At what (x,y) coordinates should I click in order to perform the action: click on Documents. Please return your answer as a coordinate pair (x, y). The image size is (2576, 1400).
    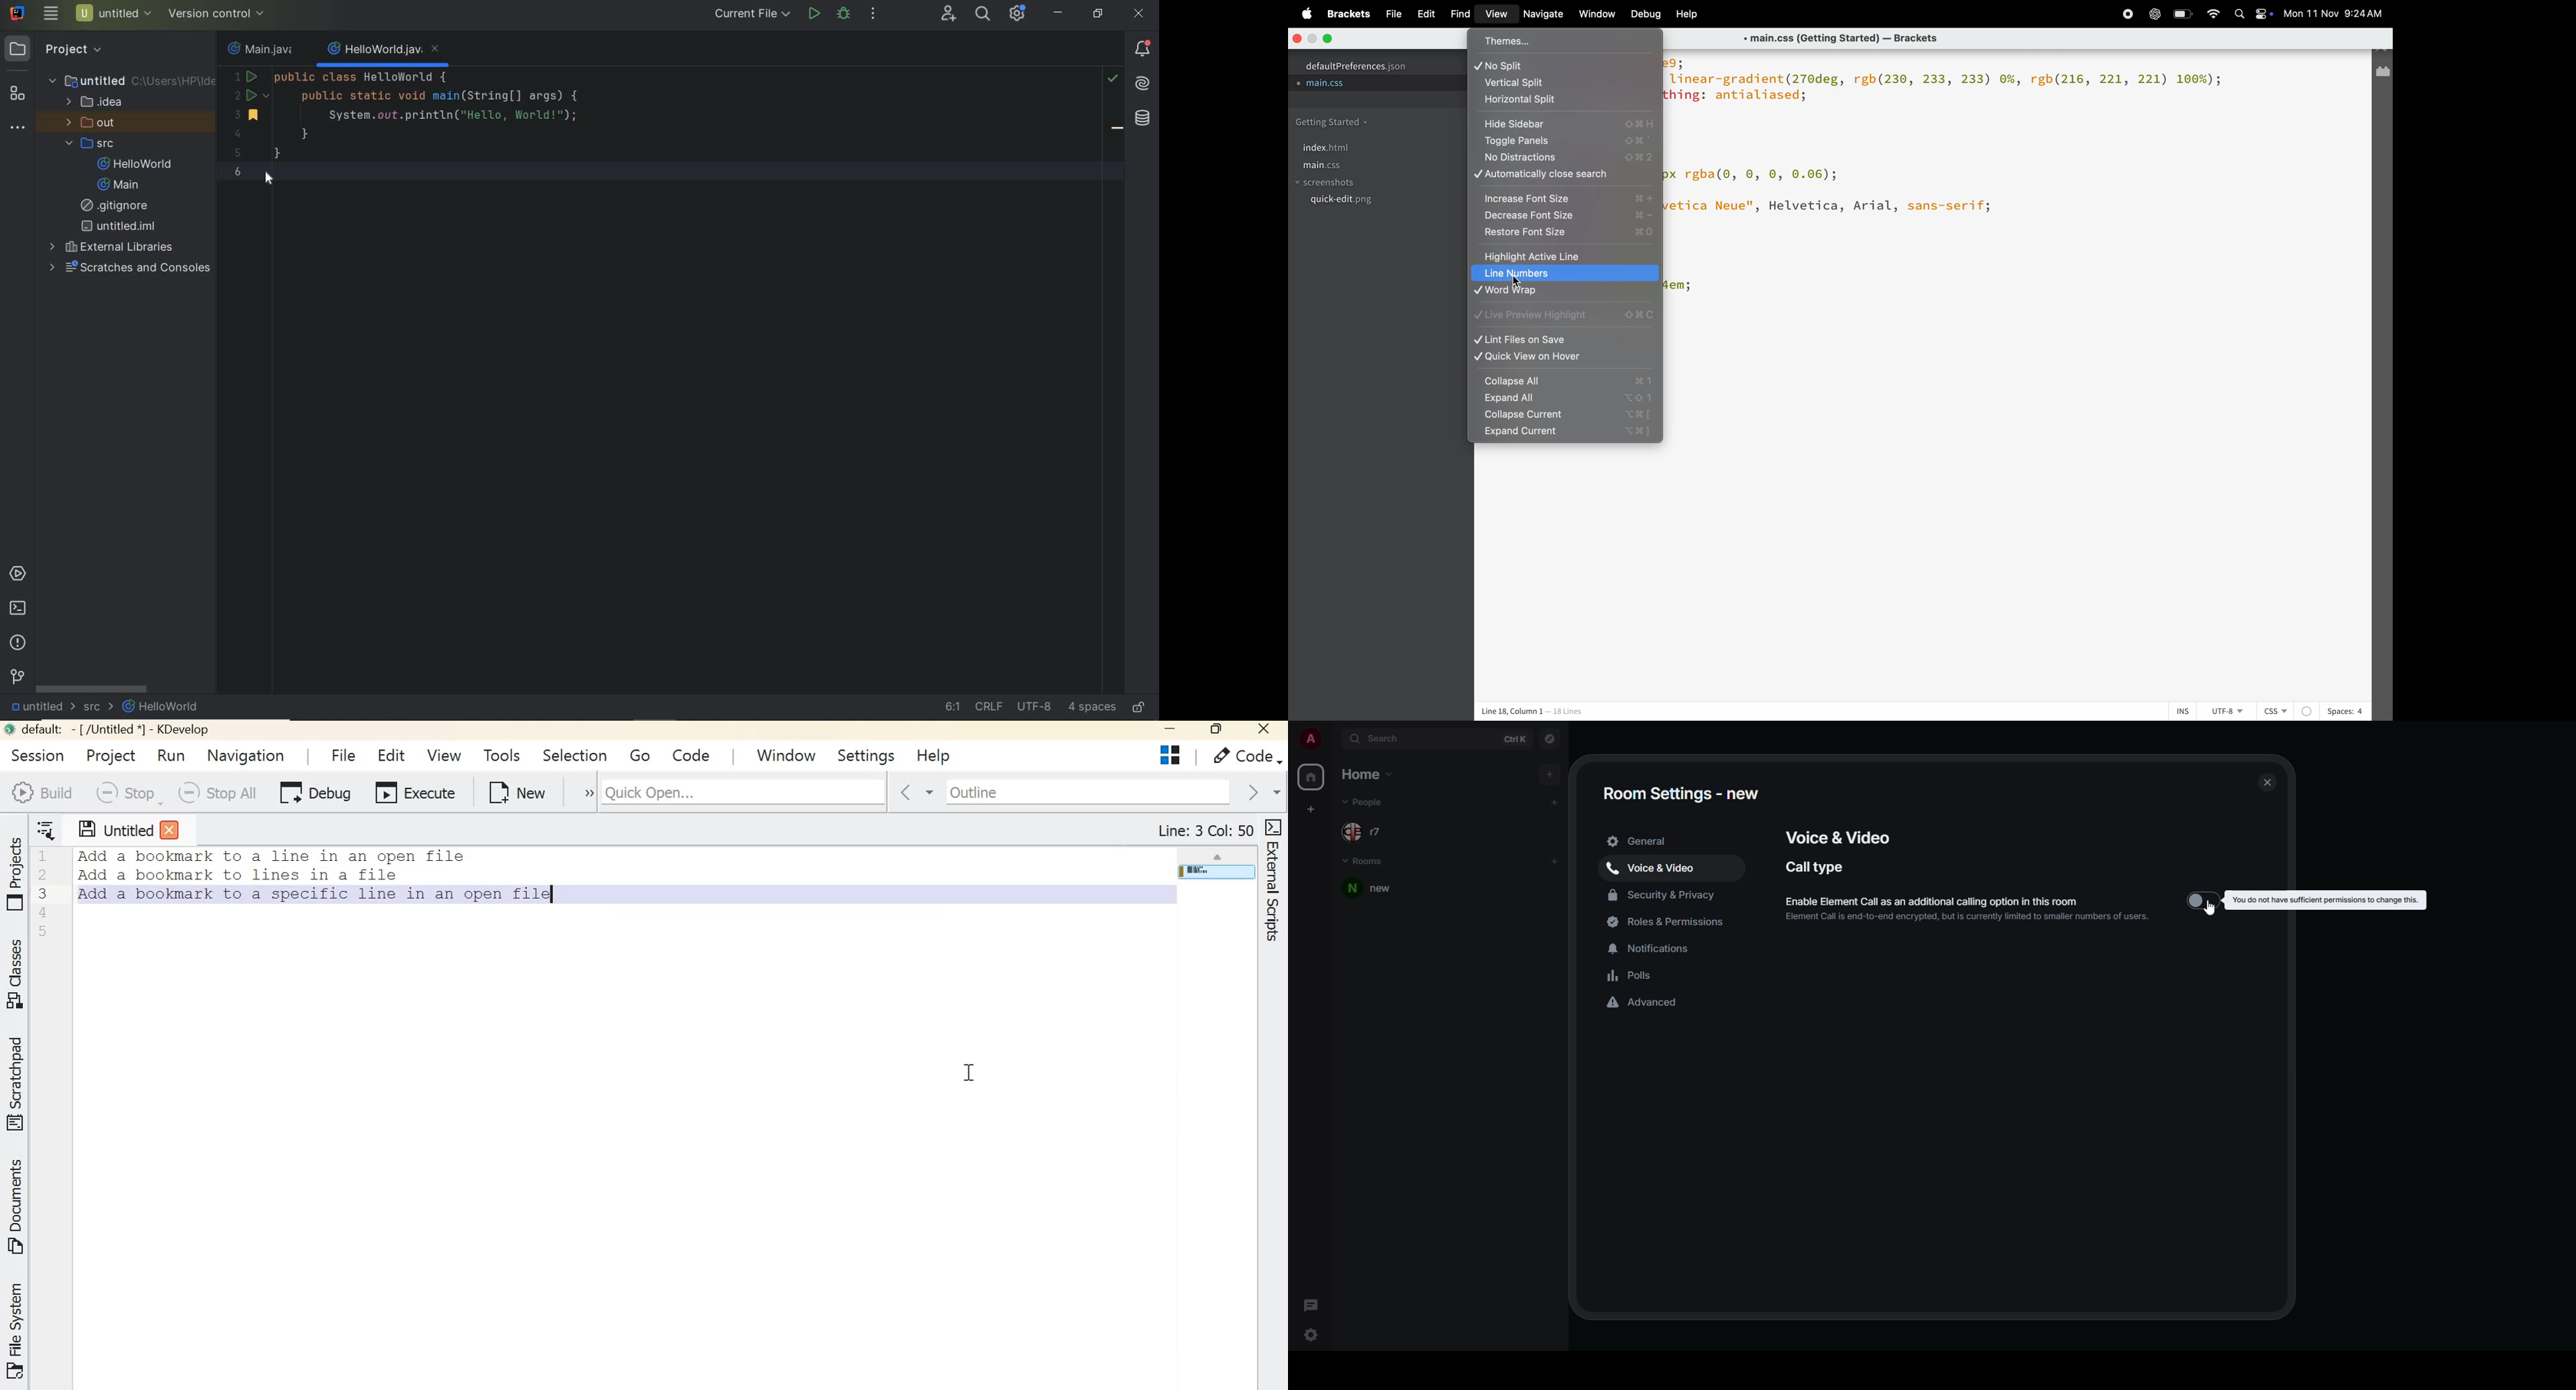
    Looking at the image, I should click on (14, 1210).